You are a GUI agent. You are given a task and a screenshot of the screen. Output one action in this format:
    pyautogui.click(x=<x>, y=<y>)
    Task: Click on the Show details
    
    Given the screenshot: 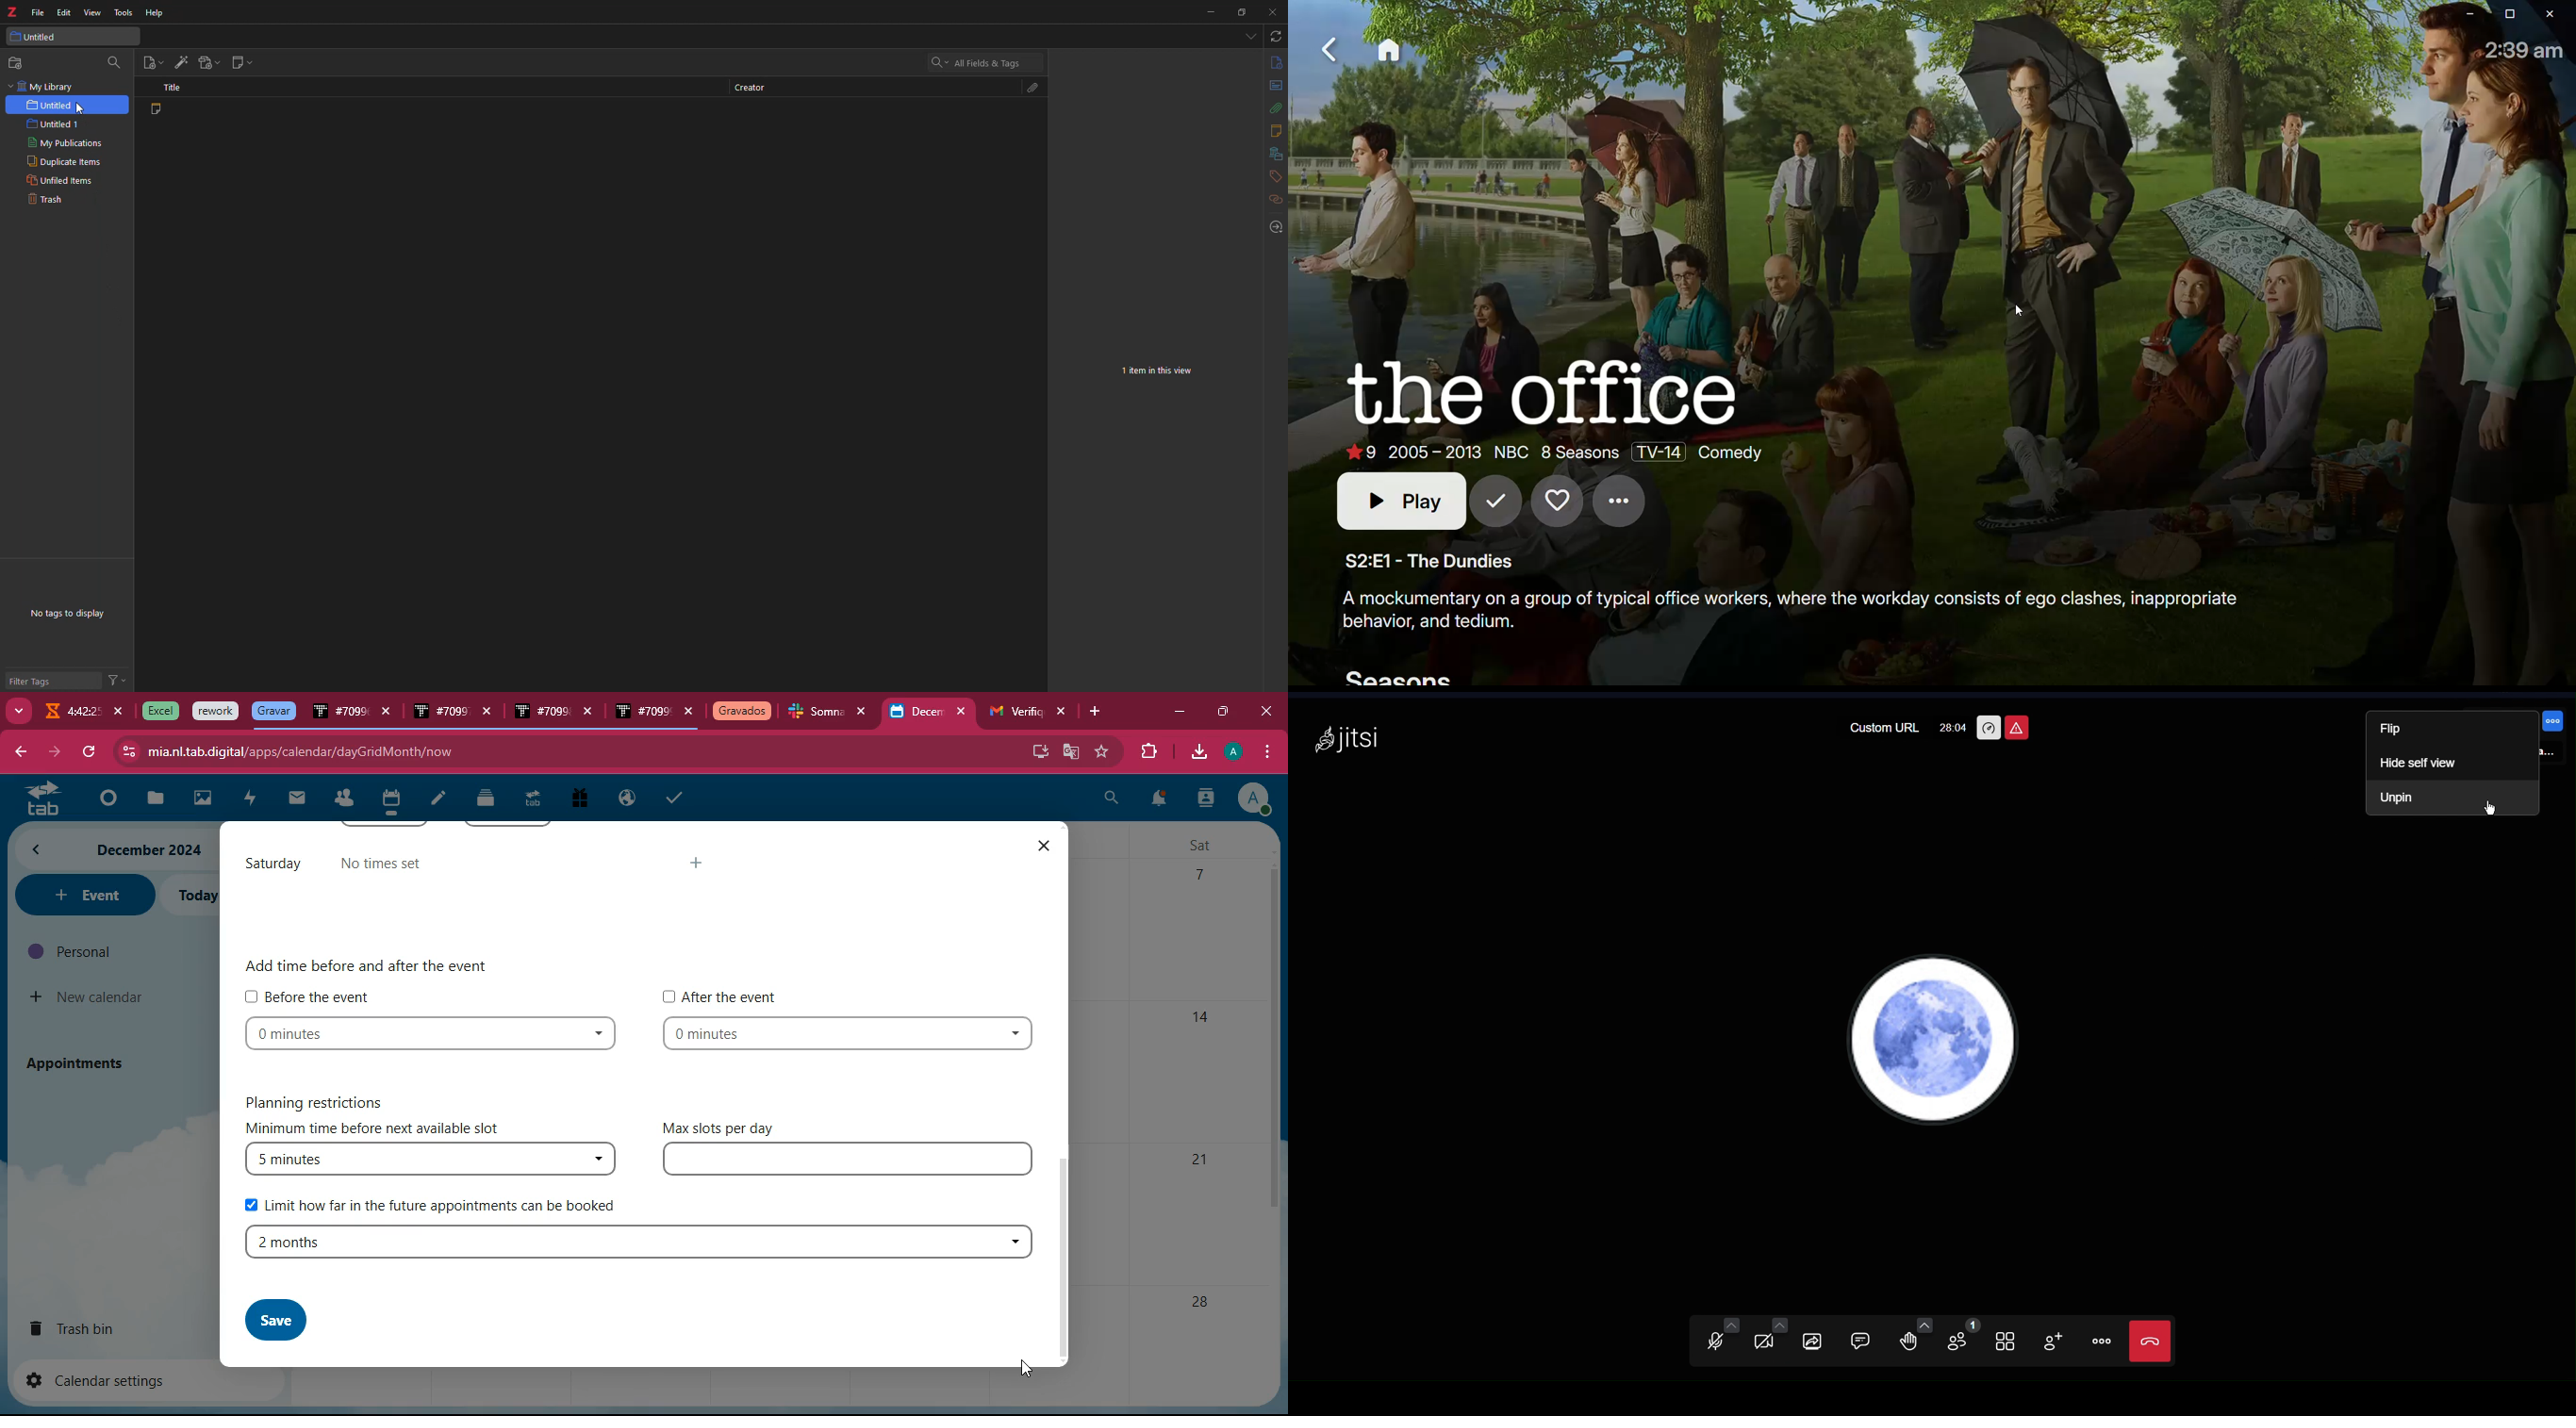 What is the action you would take?
    pyautogui.click(x=1556, y=450)
    